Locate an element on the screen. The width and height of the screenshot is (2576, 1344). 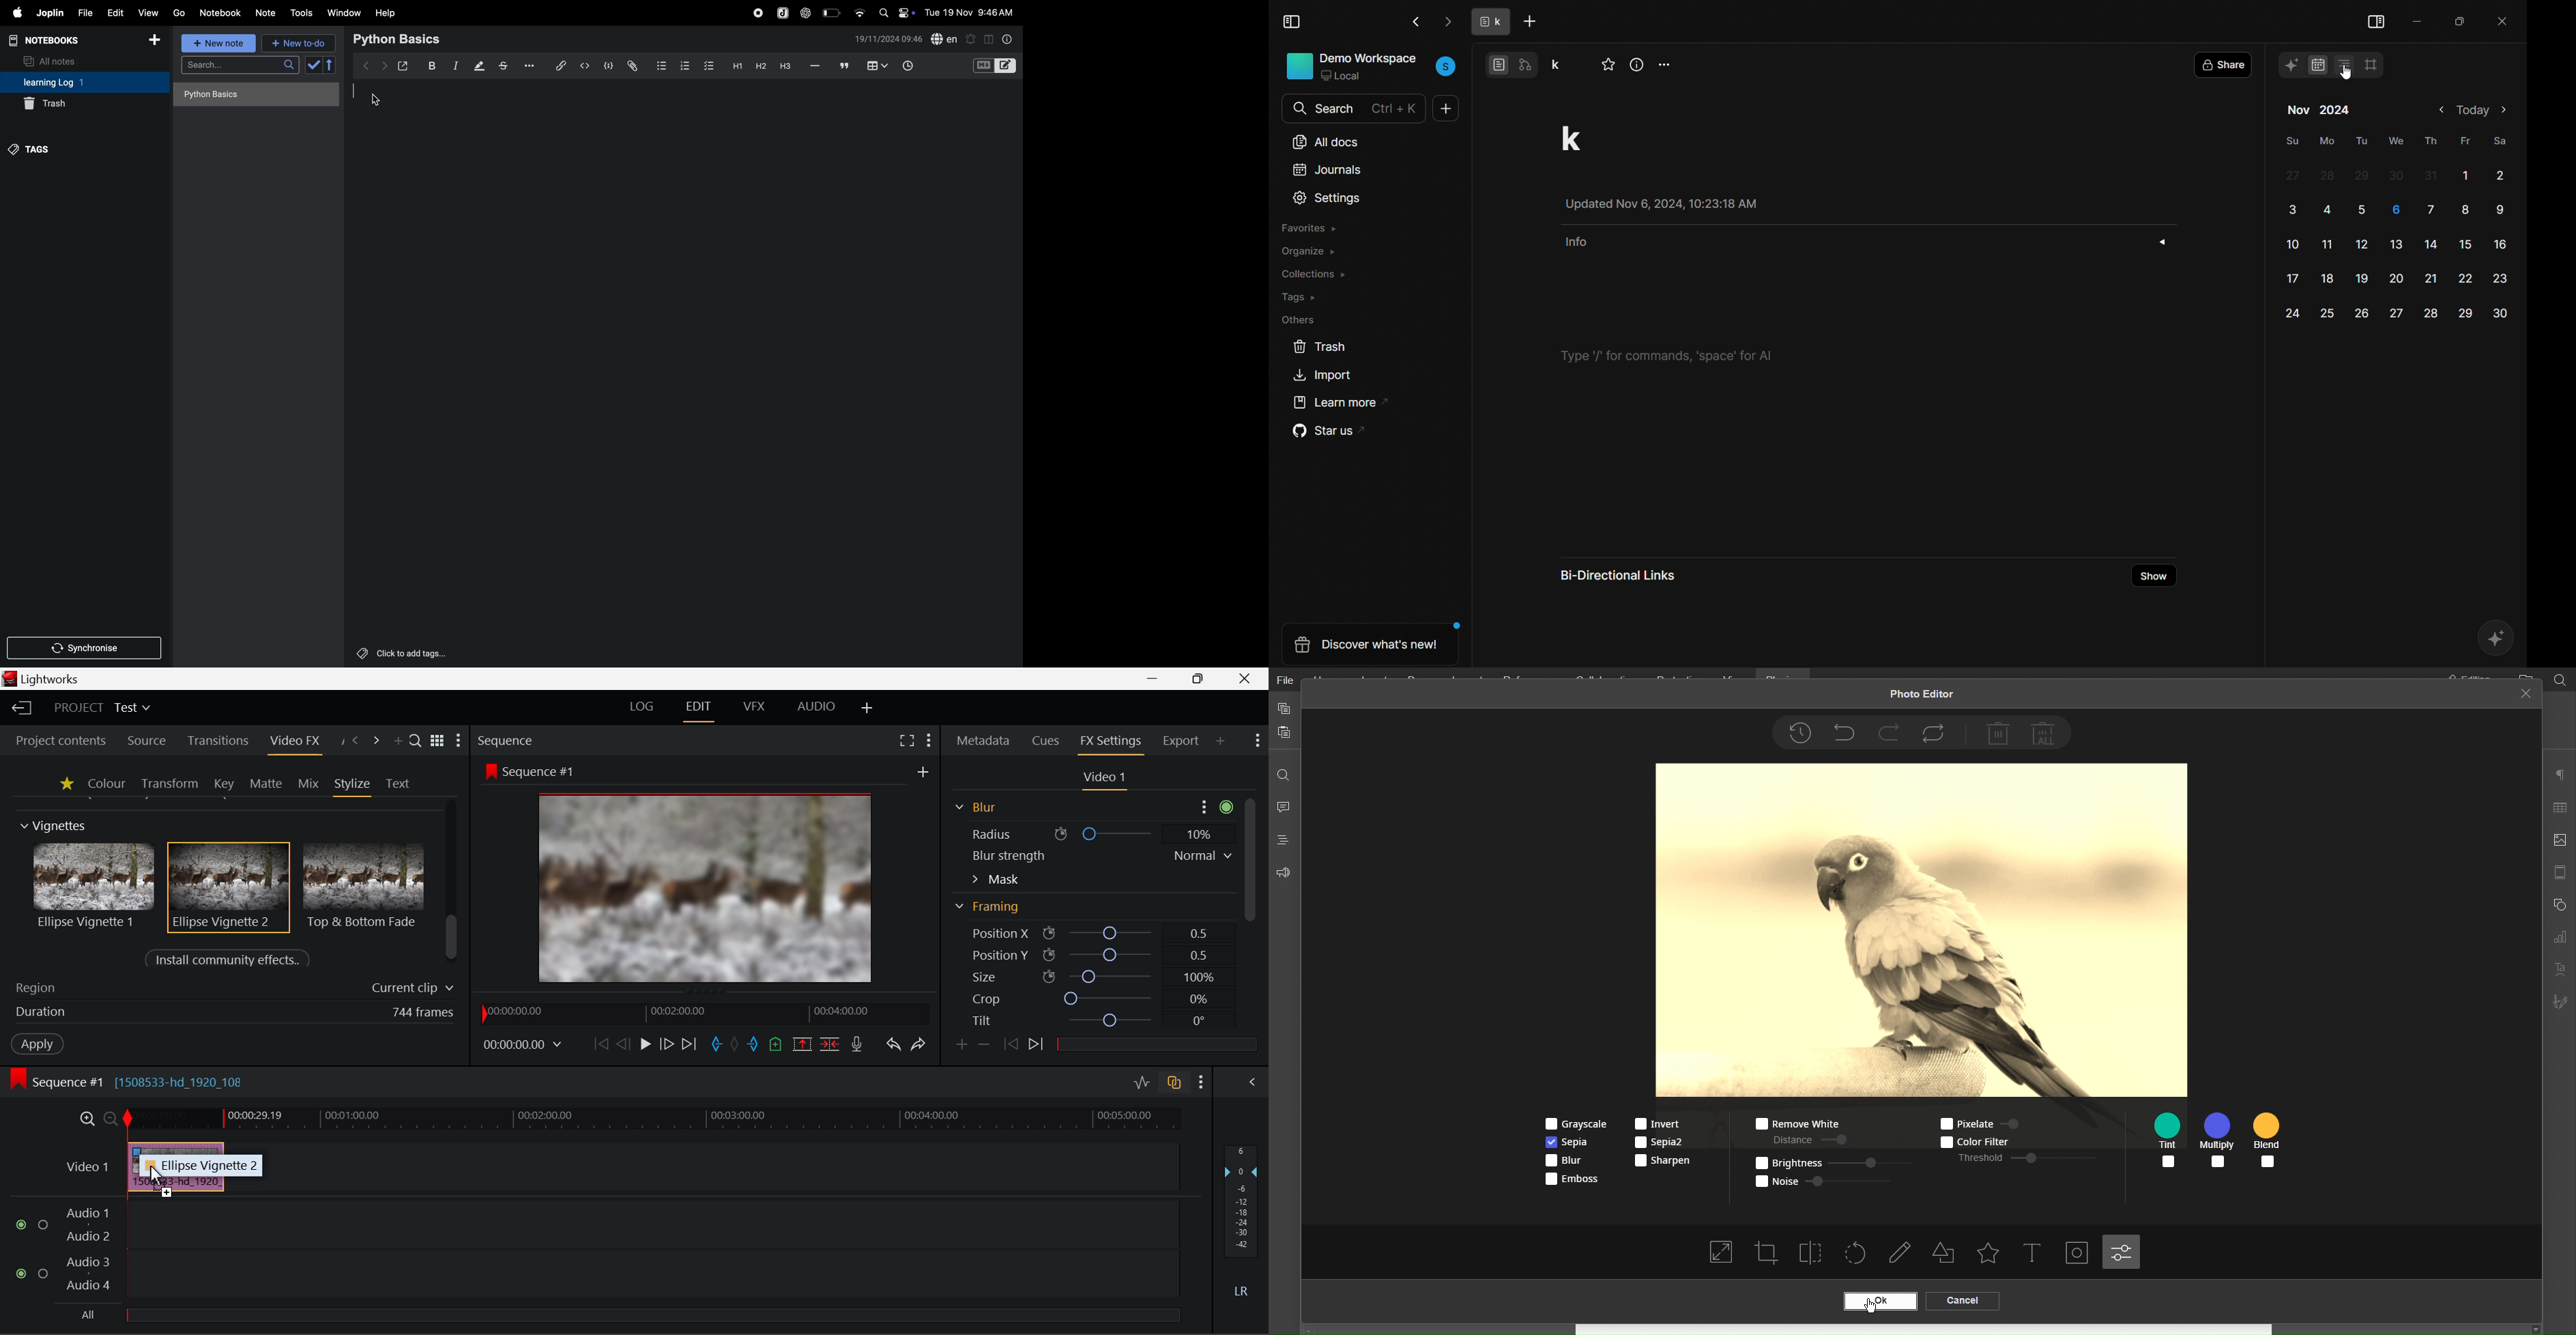
new frame is located at coordinates (924, 771).